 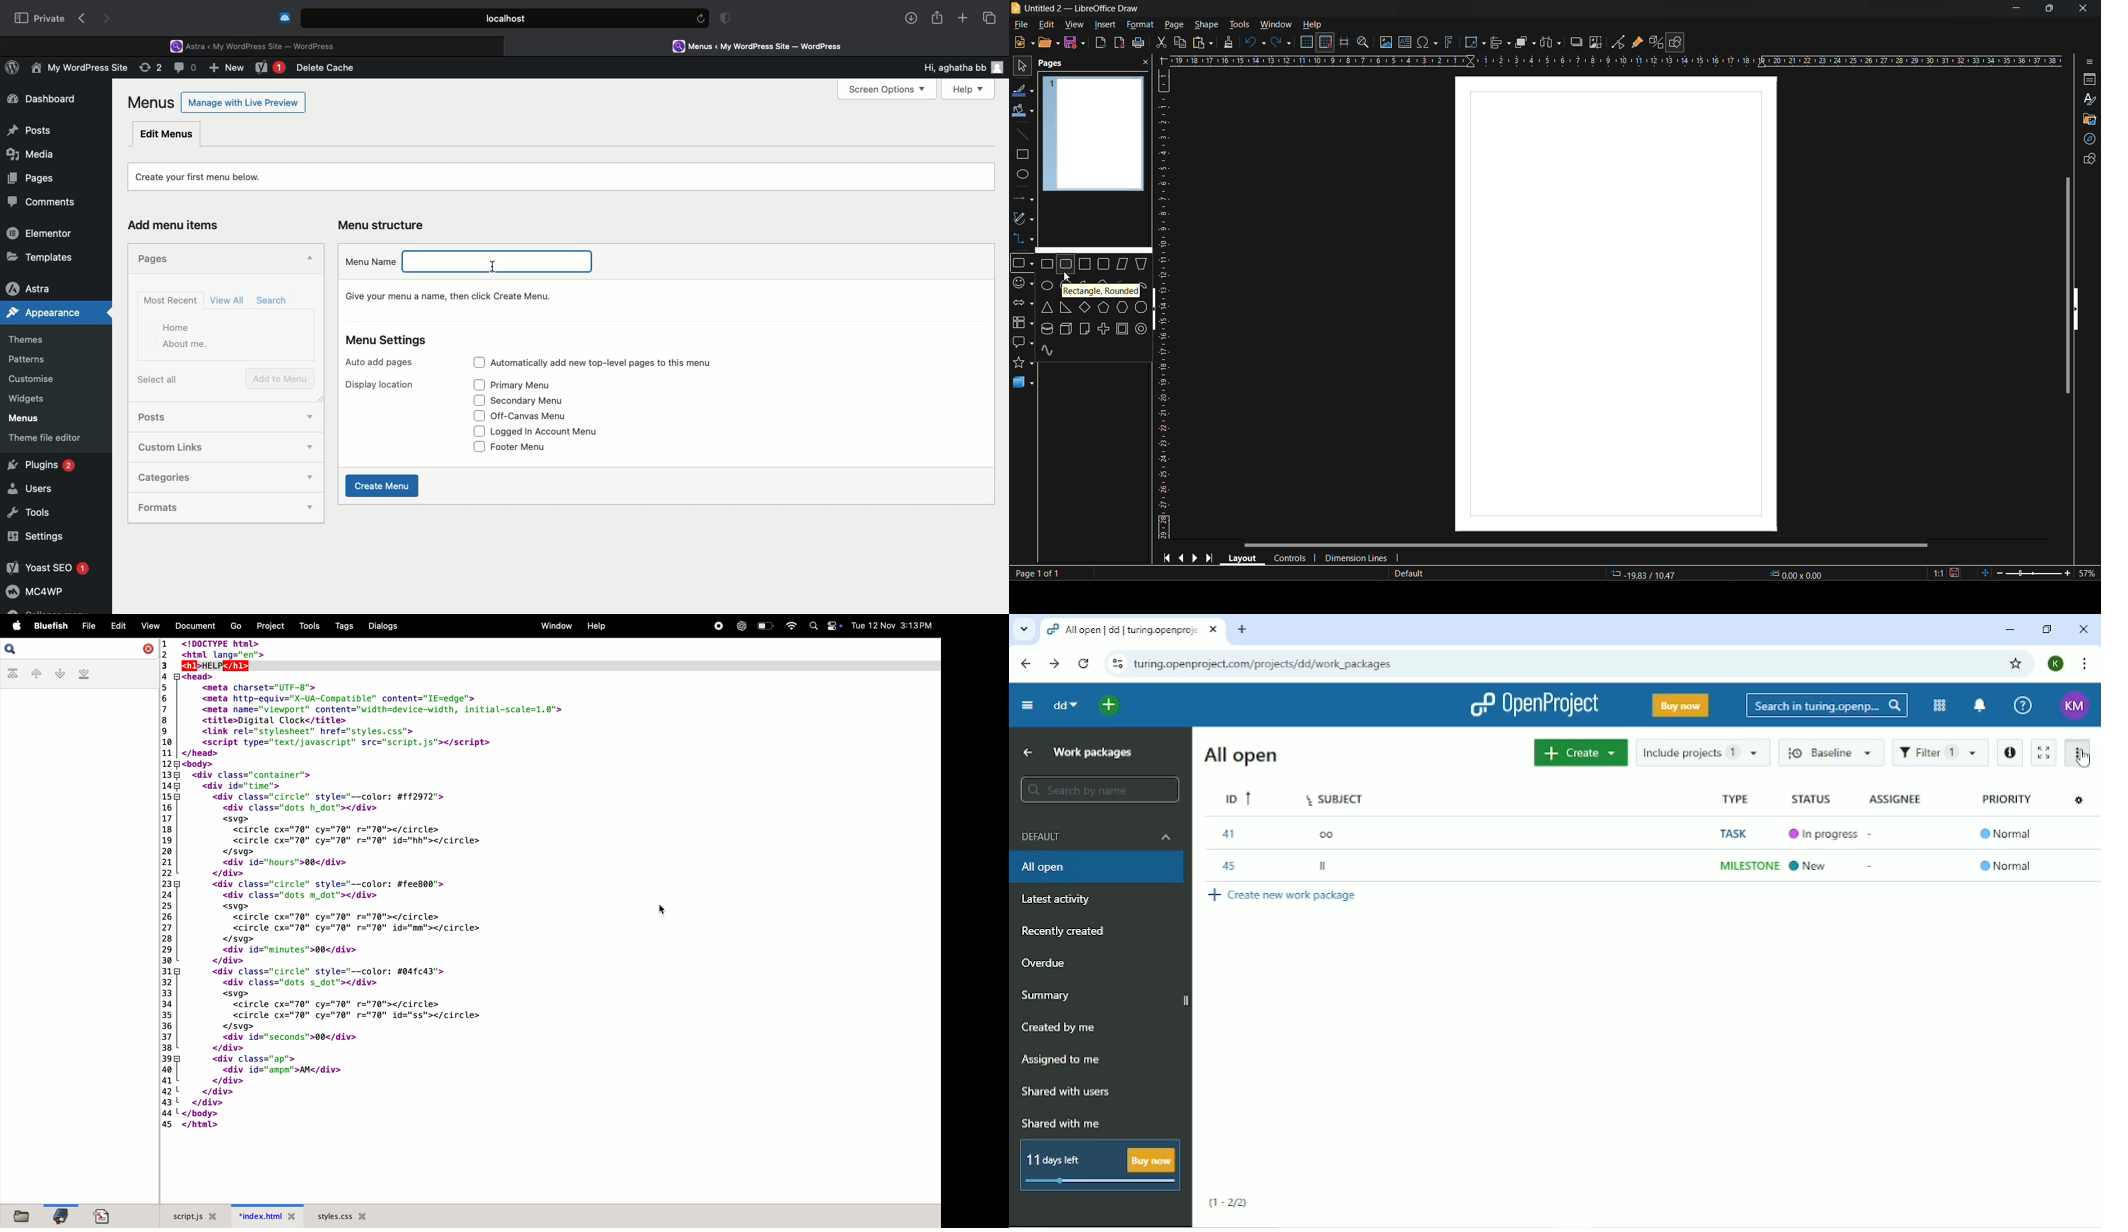 I want to click on wifi, so click(x=789, y=626).